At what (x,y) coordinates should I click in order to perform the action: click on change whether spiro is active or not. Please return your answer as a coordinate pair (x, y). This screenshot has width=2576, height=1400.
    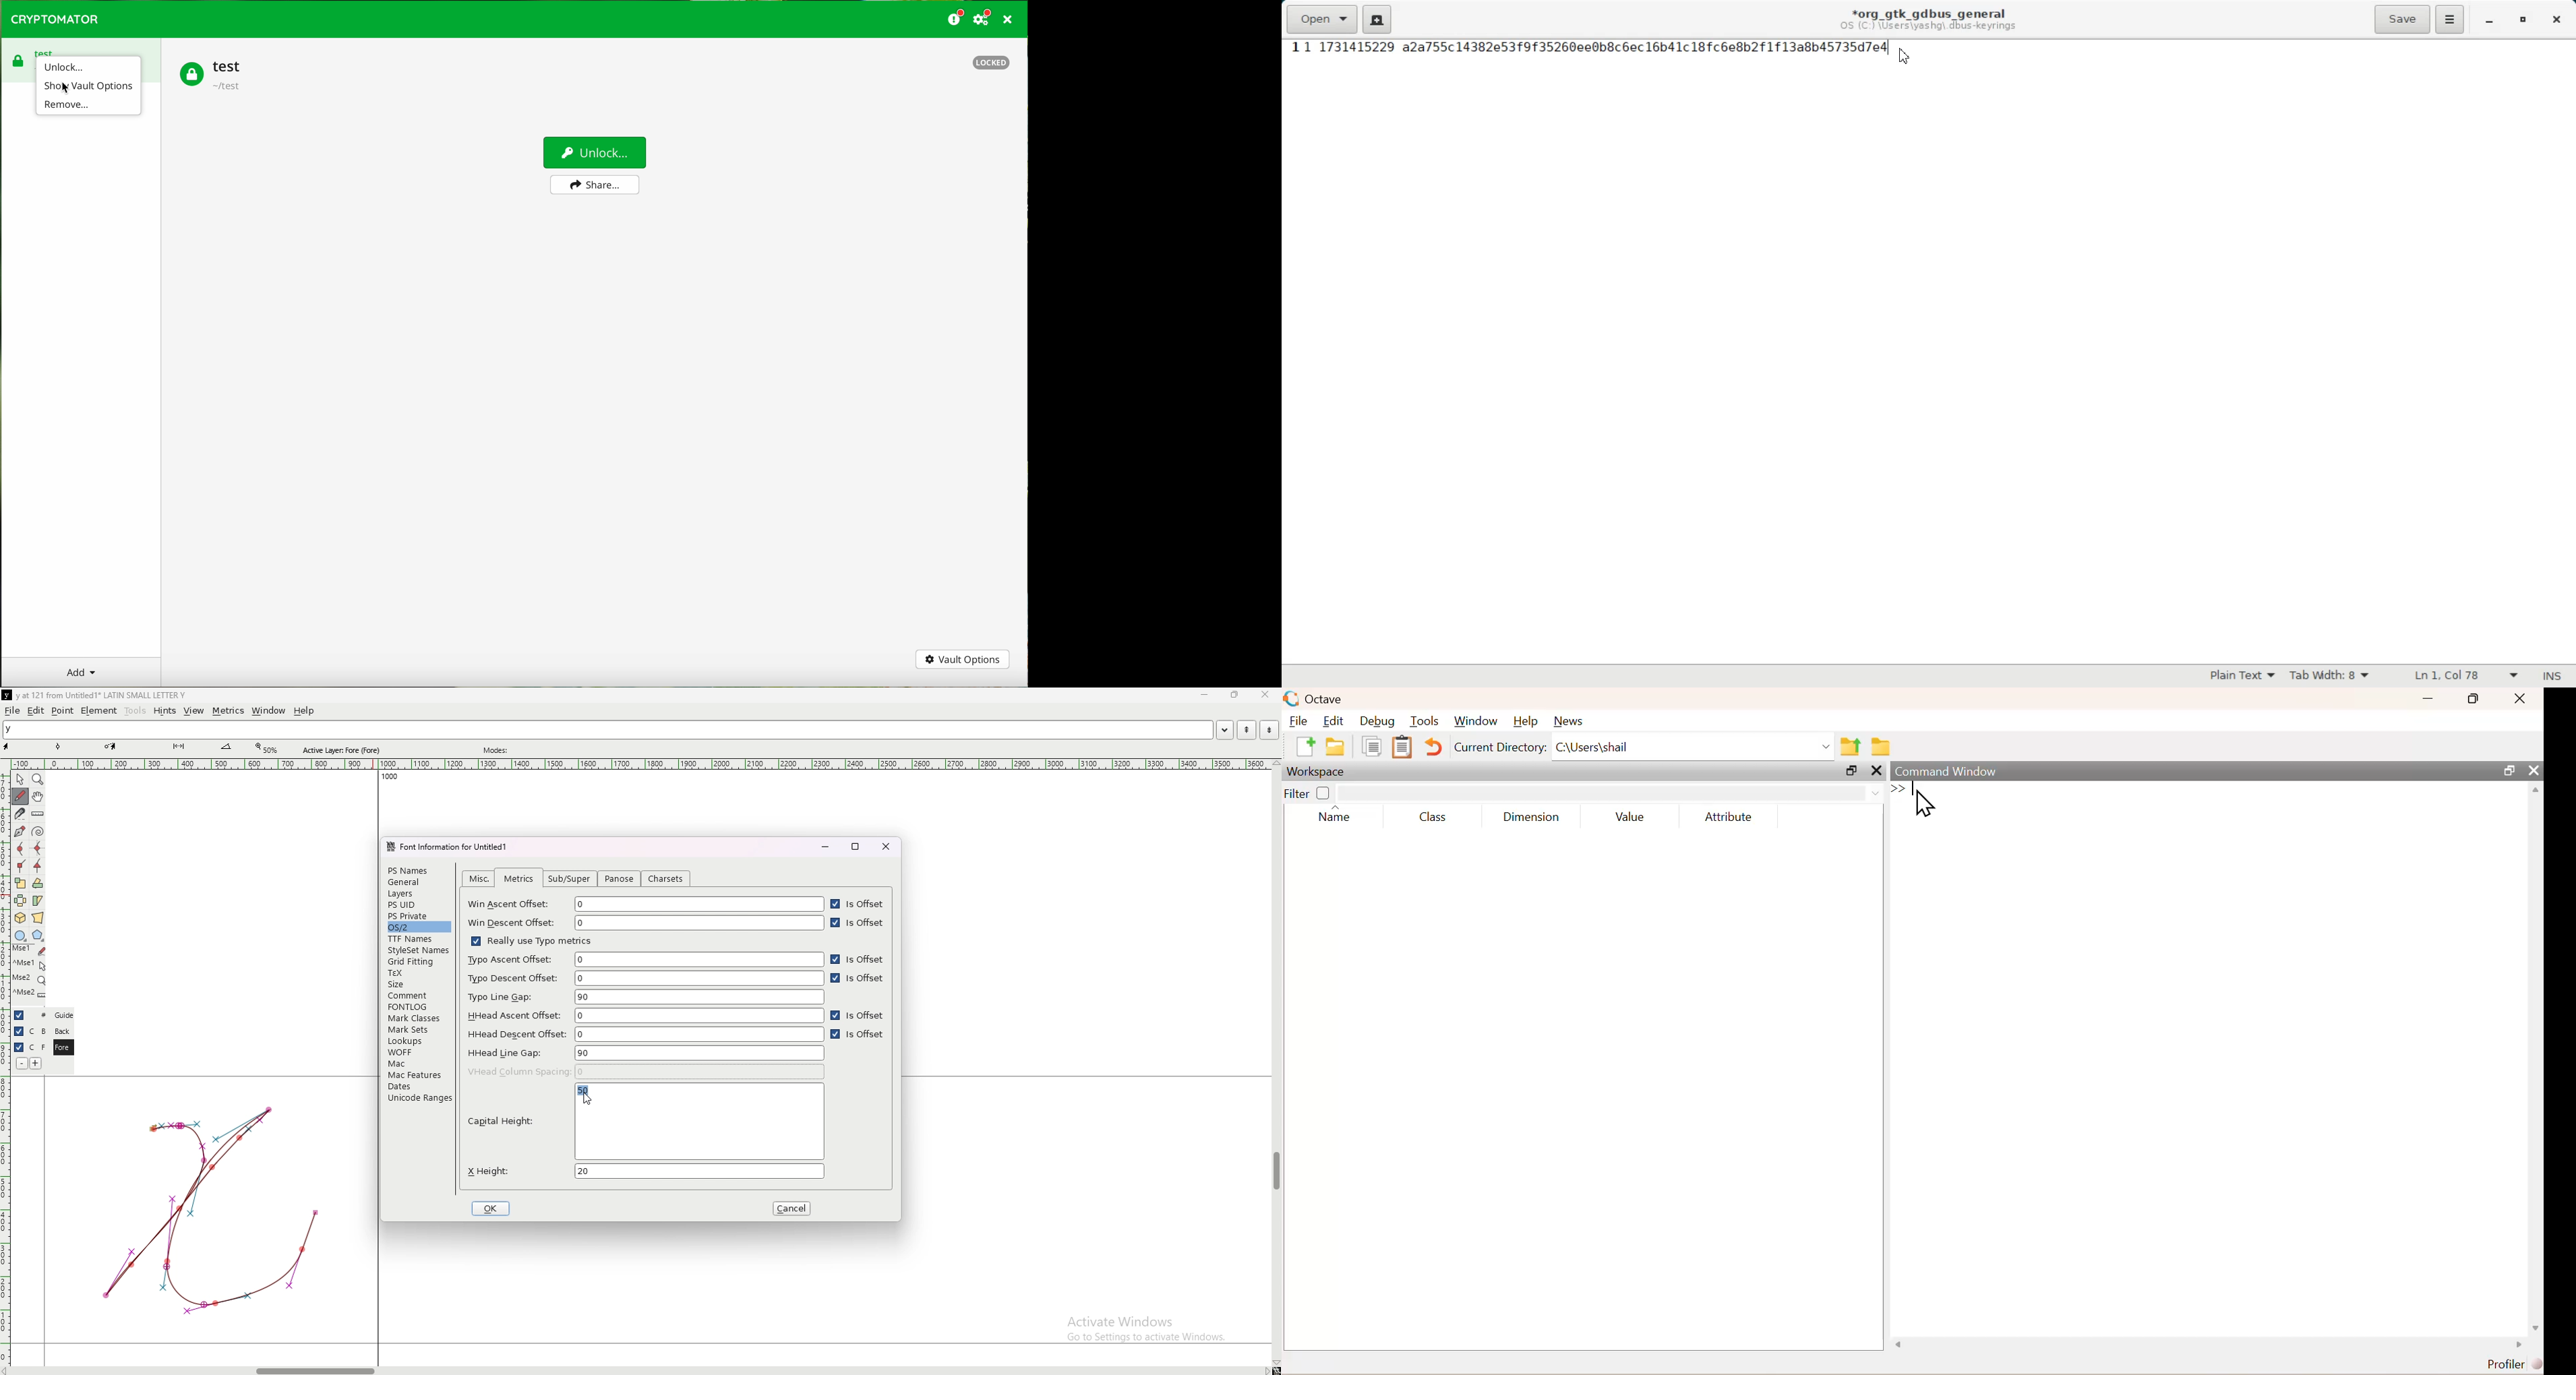
    Looking at the image, I should click on (38, 831).